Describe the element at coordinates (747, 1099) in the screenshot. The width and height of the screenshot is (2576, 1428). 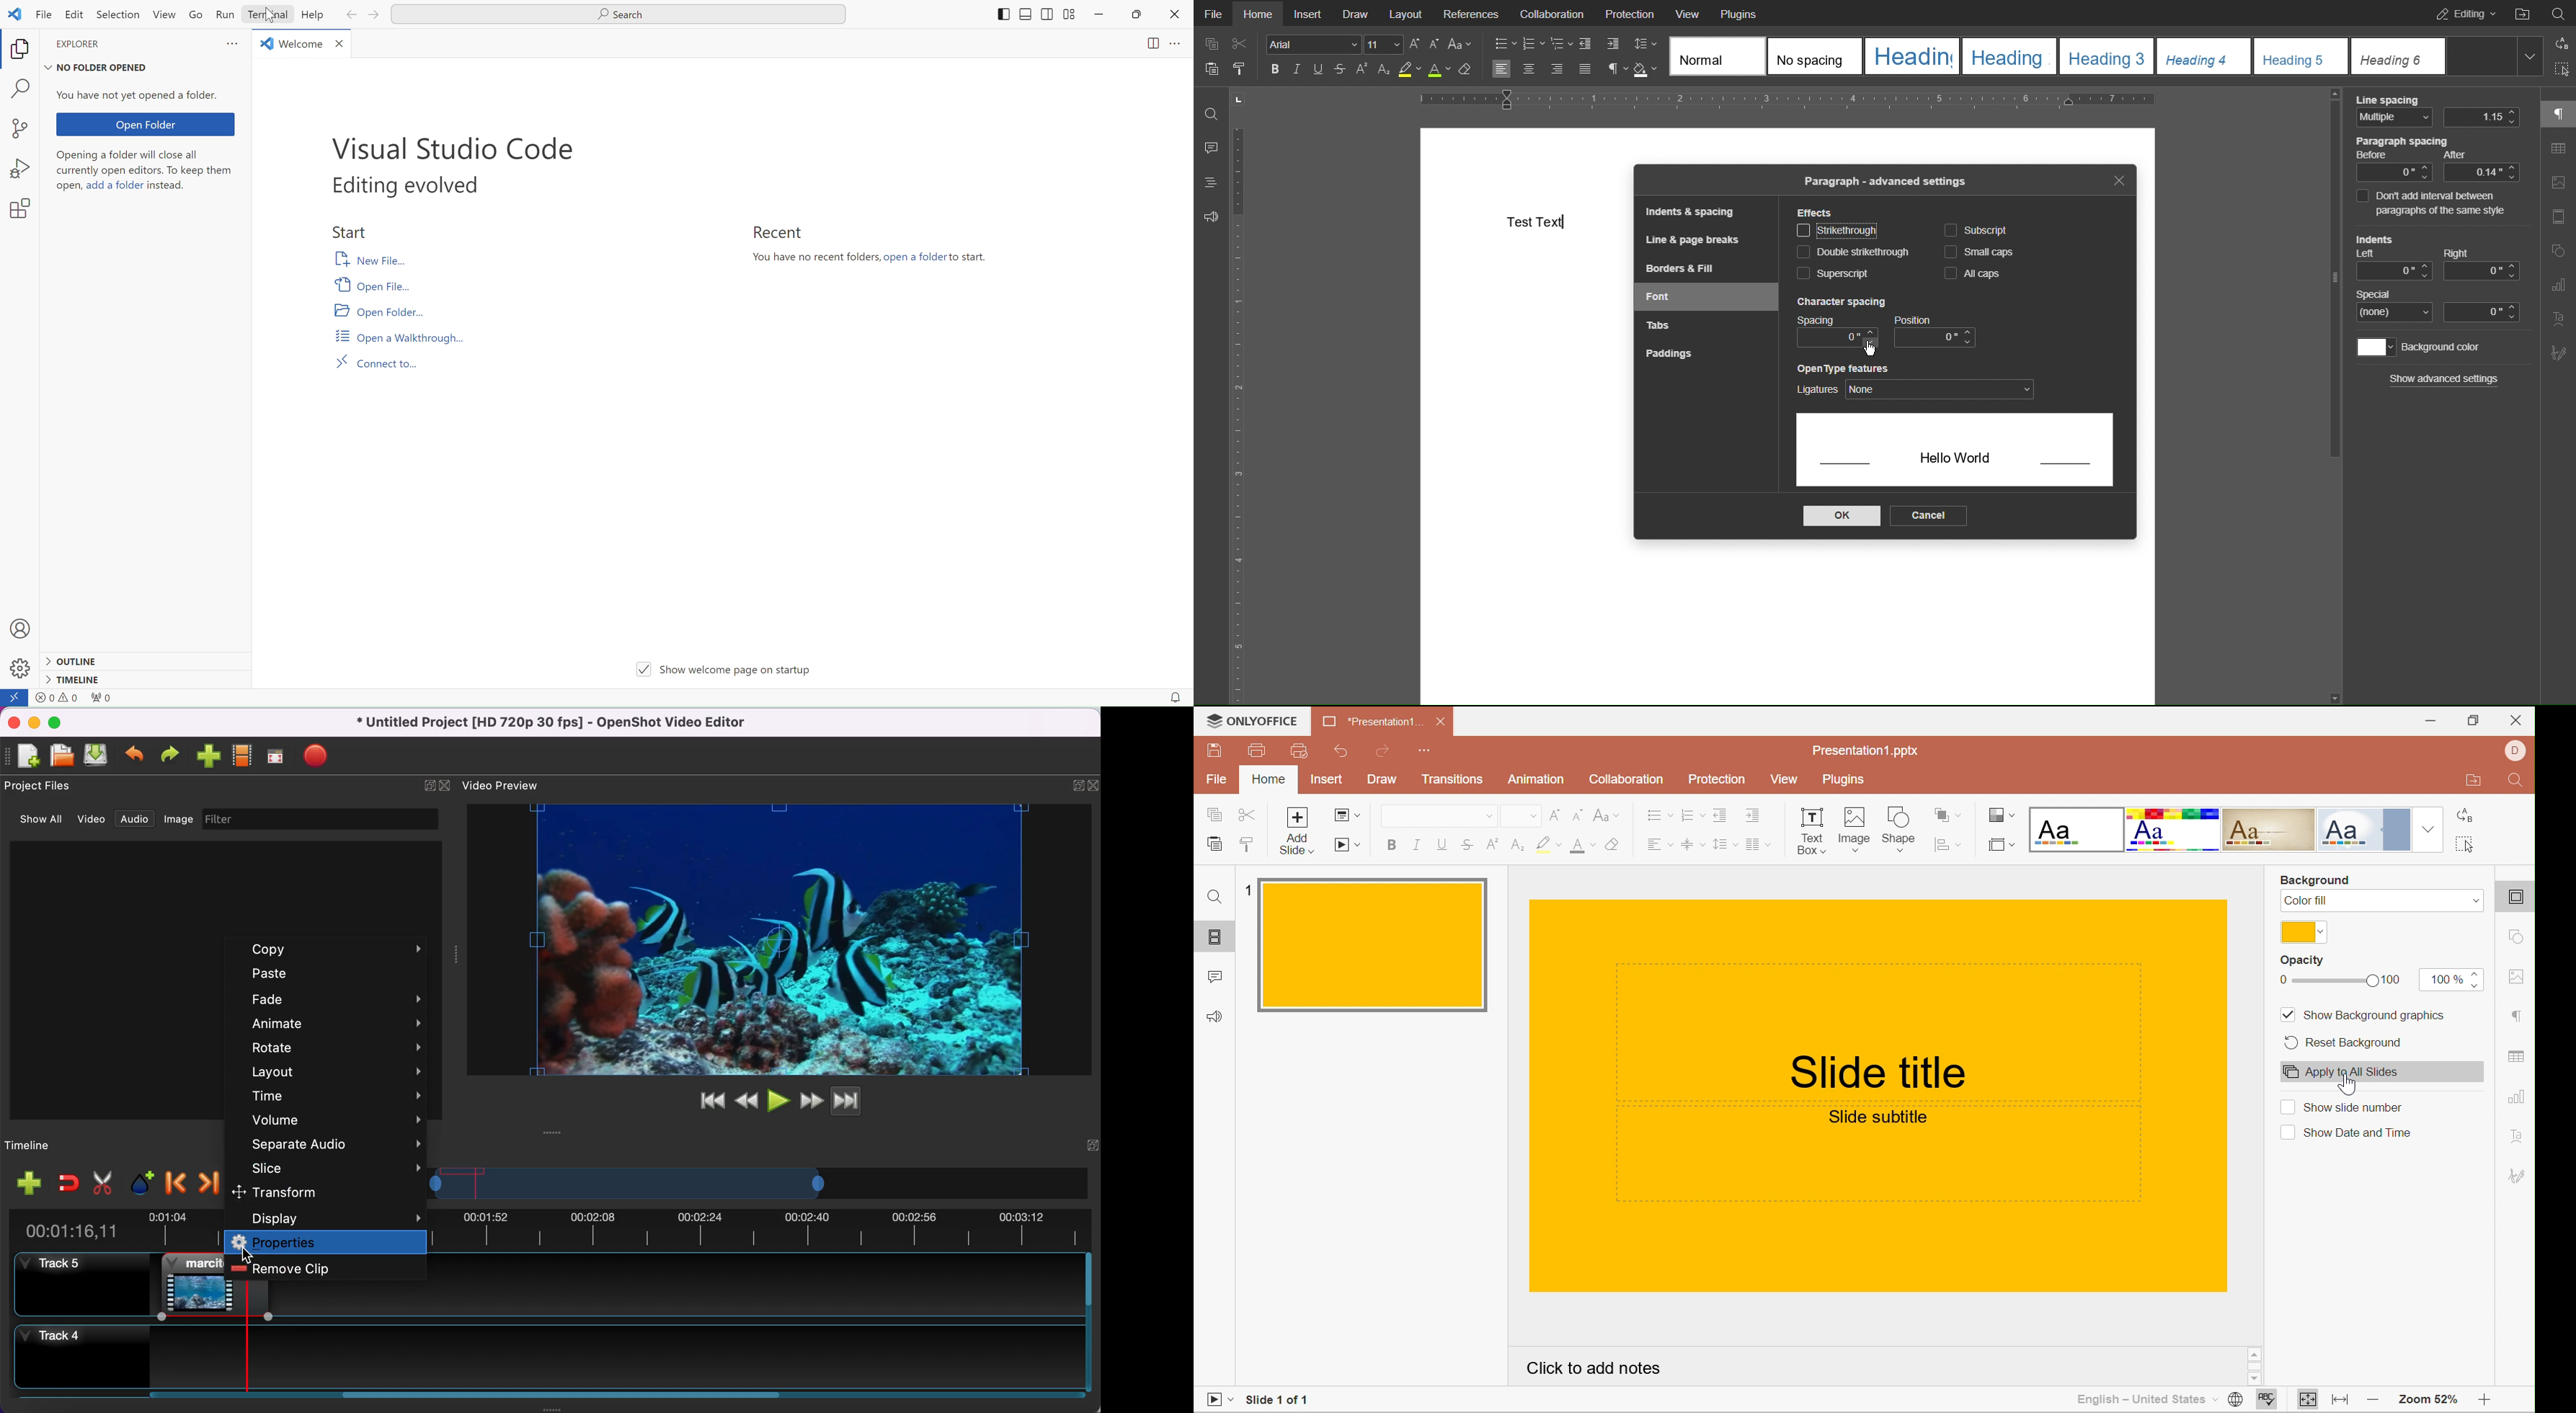
I see `rewind` at that location.